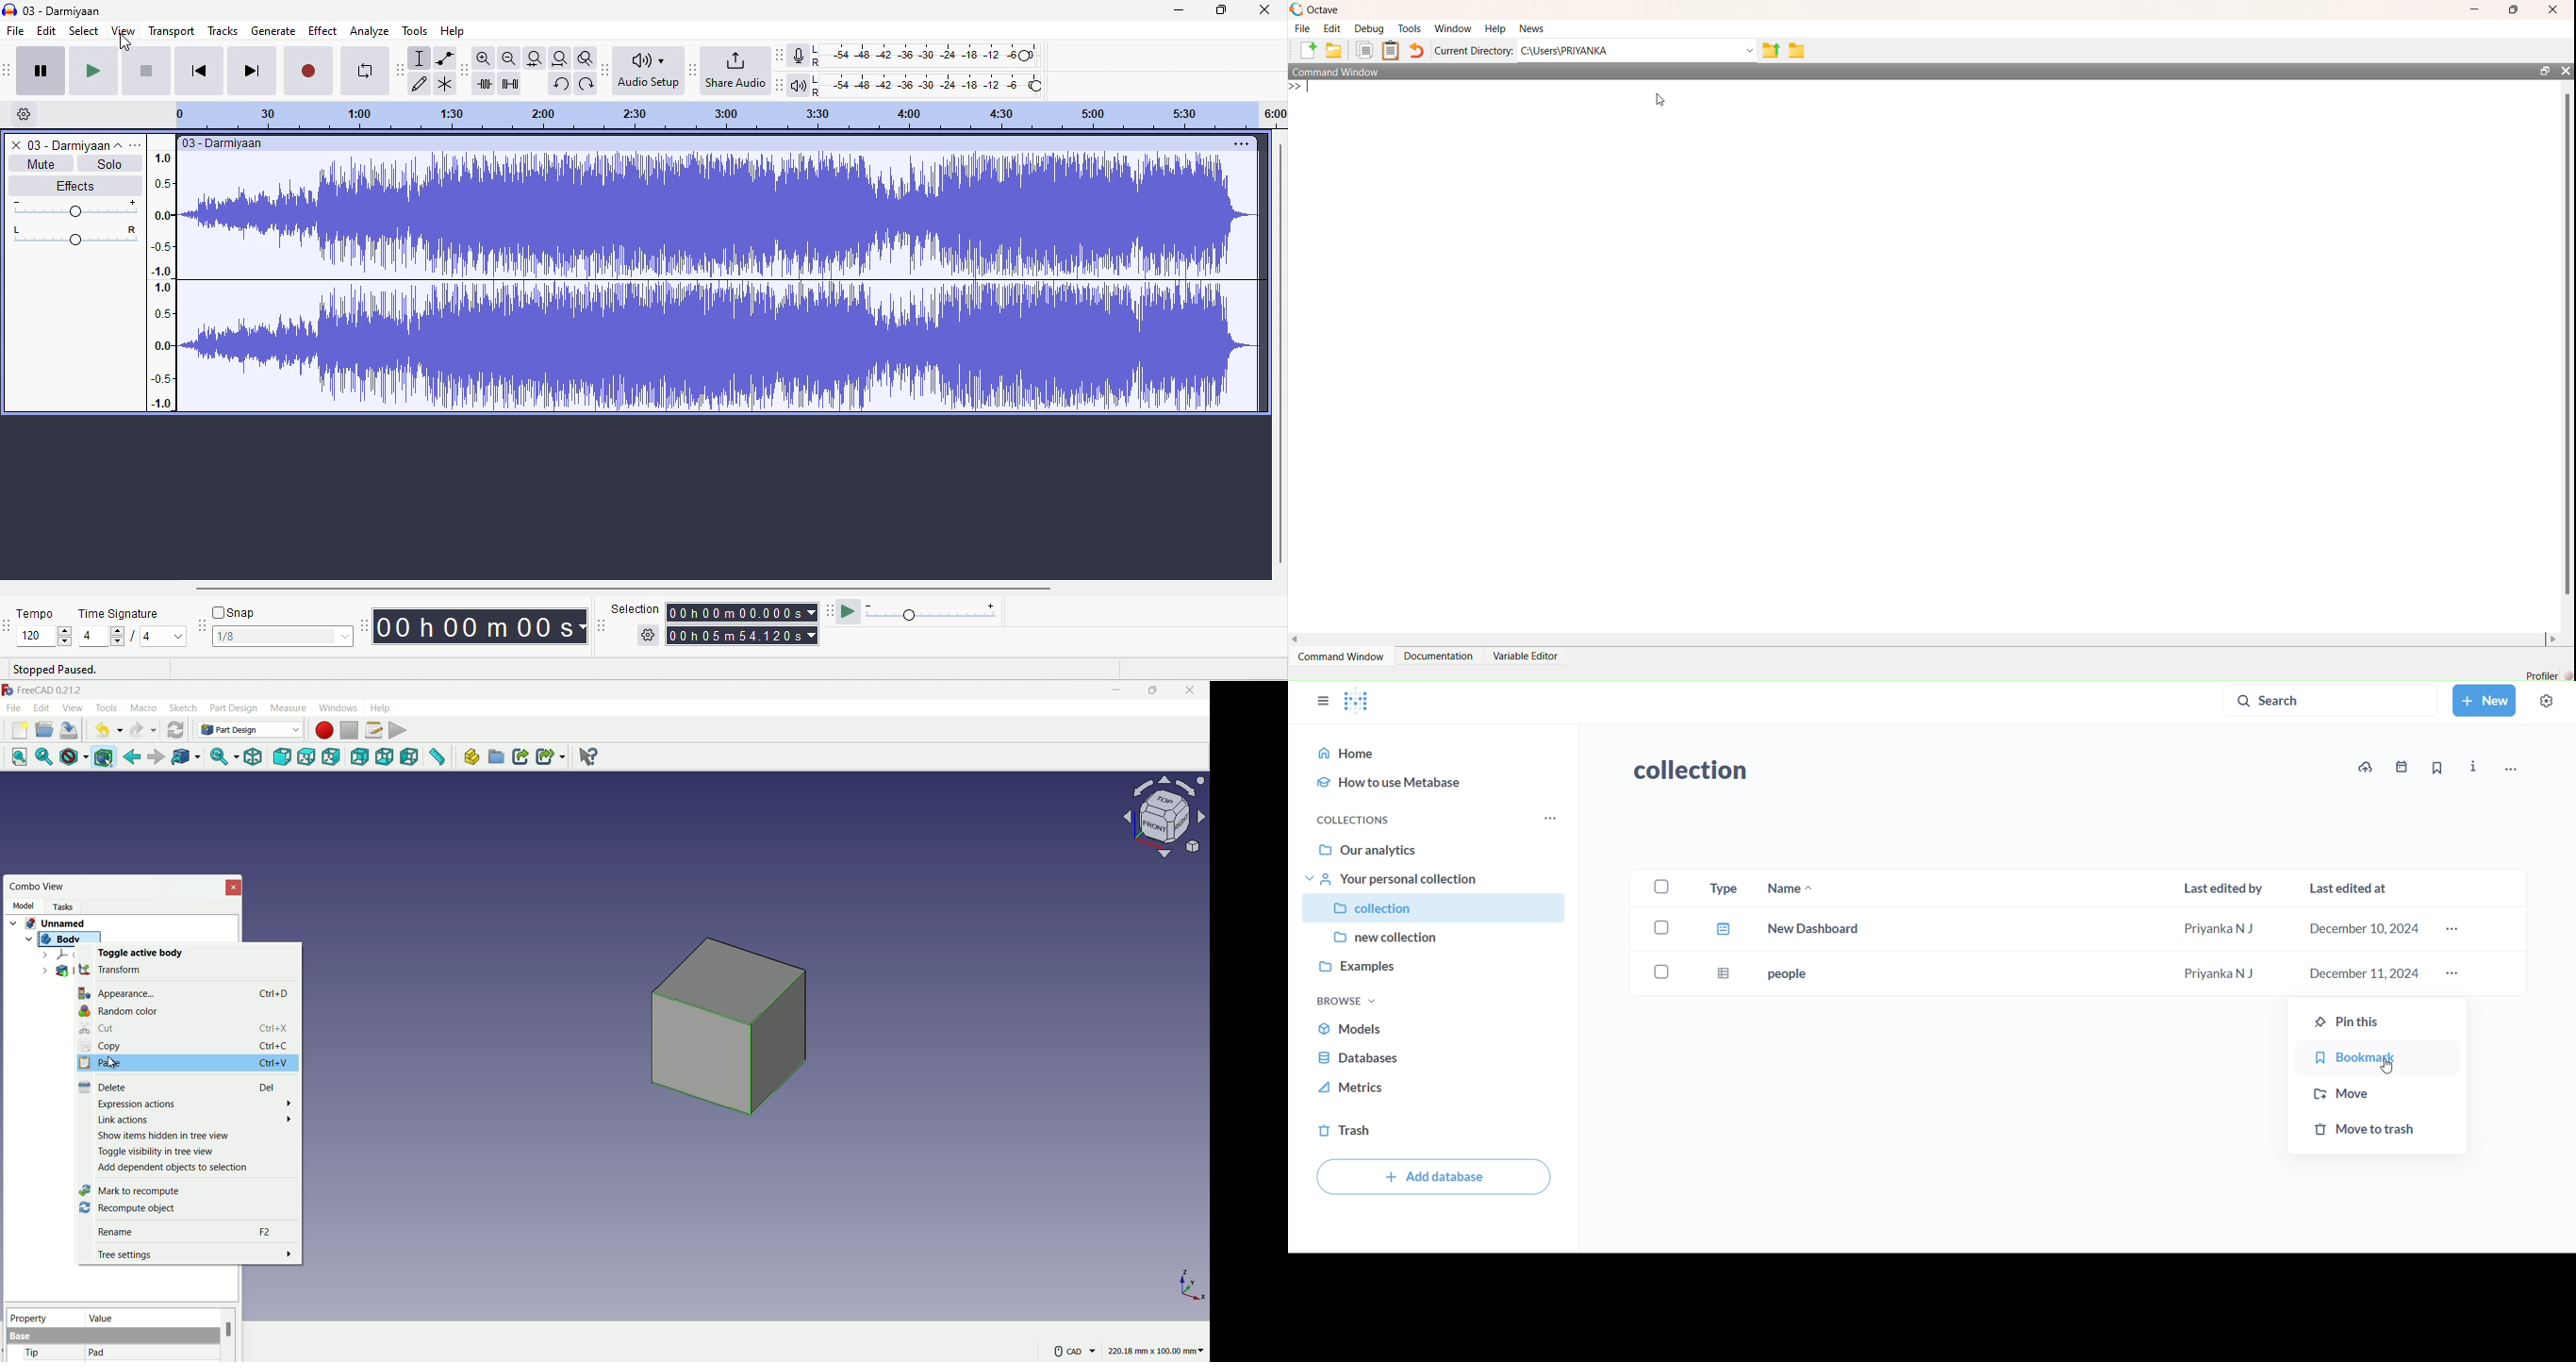  I want to click on timeline options, so click(24, 113).